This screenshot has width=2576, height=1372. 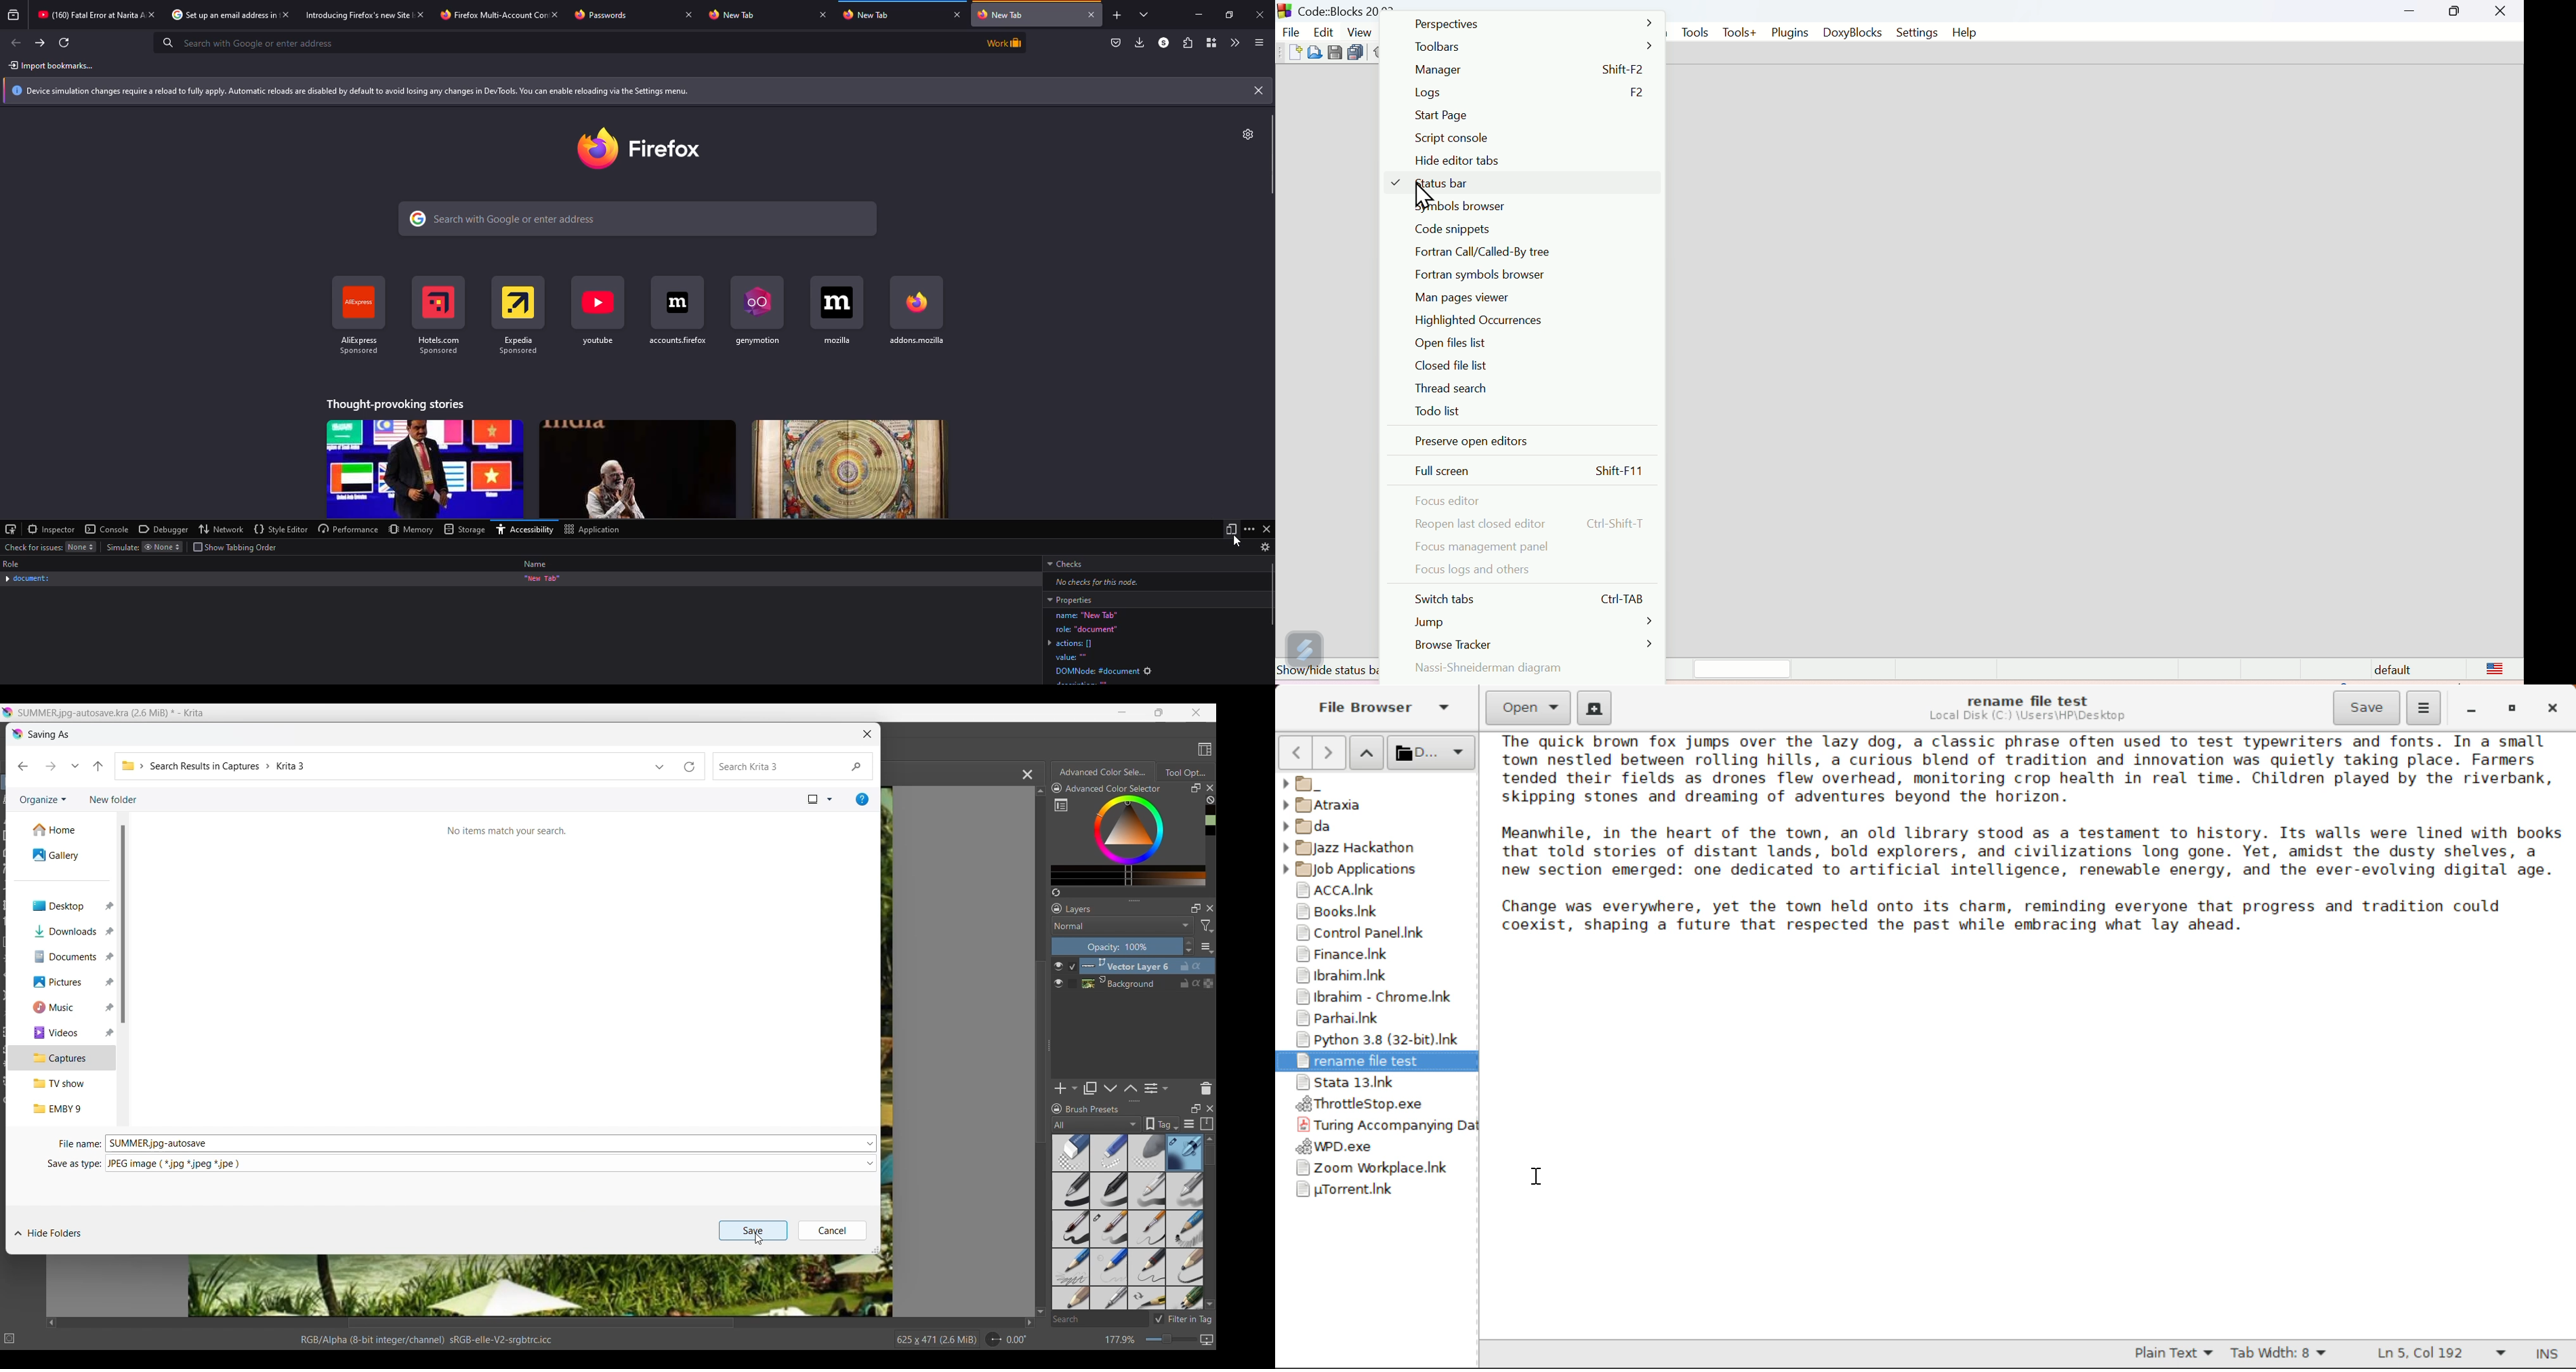 What do you see at coordinates (52, 529) in the screenshot?
I see `inspector` at bounding box center [52, 529].